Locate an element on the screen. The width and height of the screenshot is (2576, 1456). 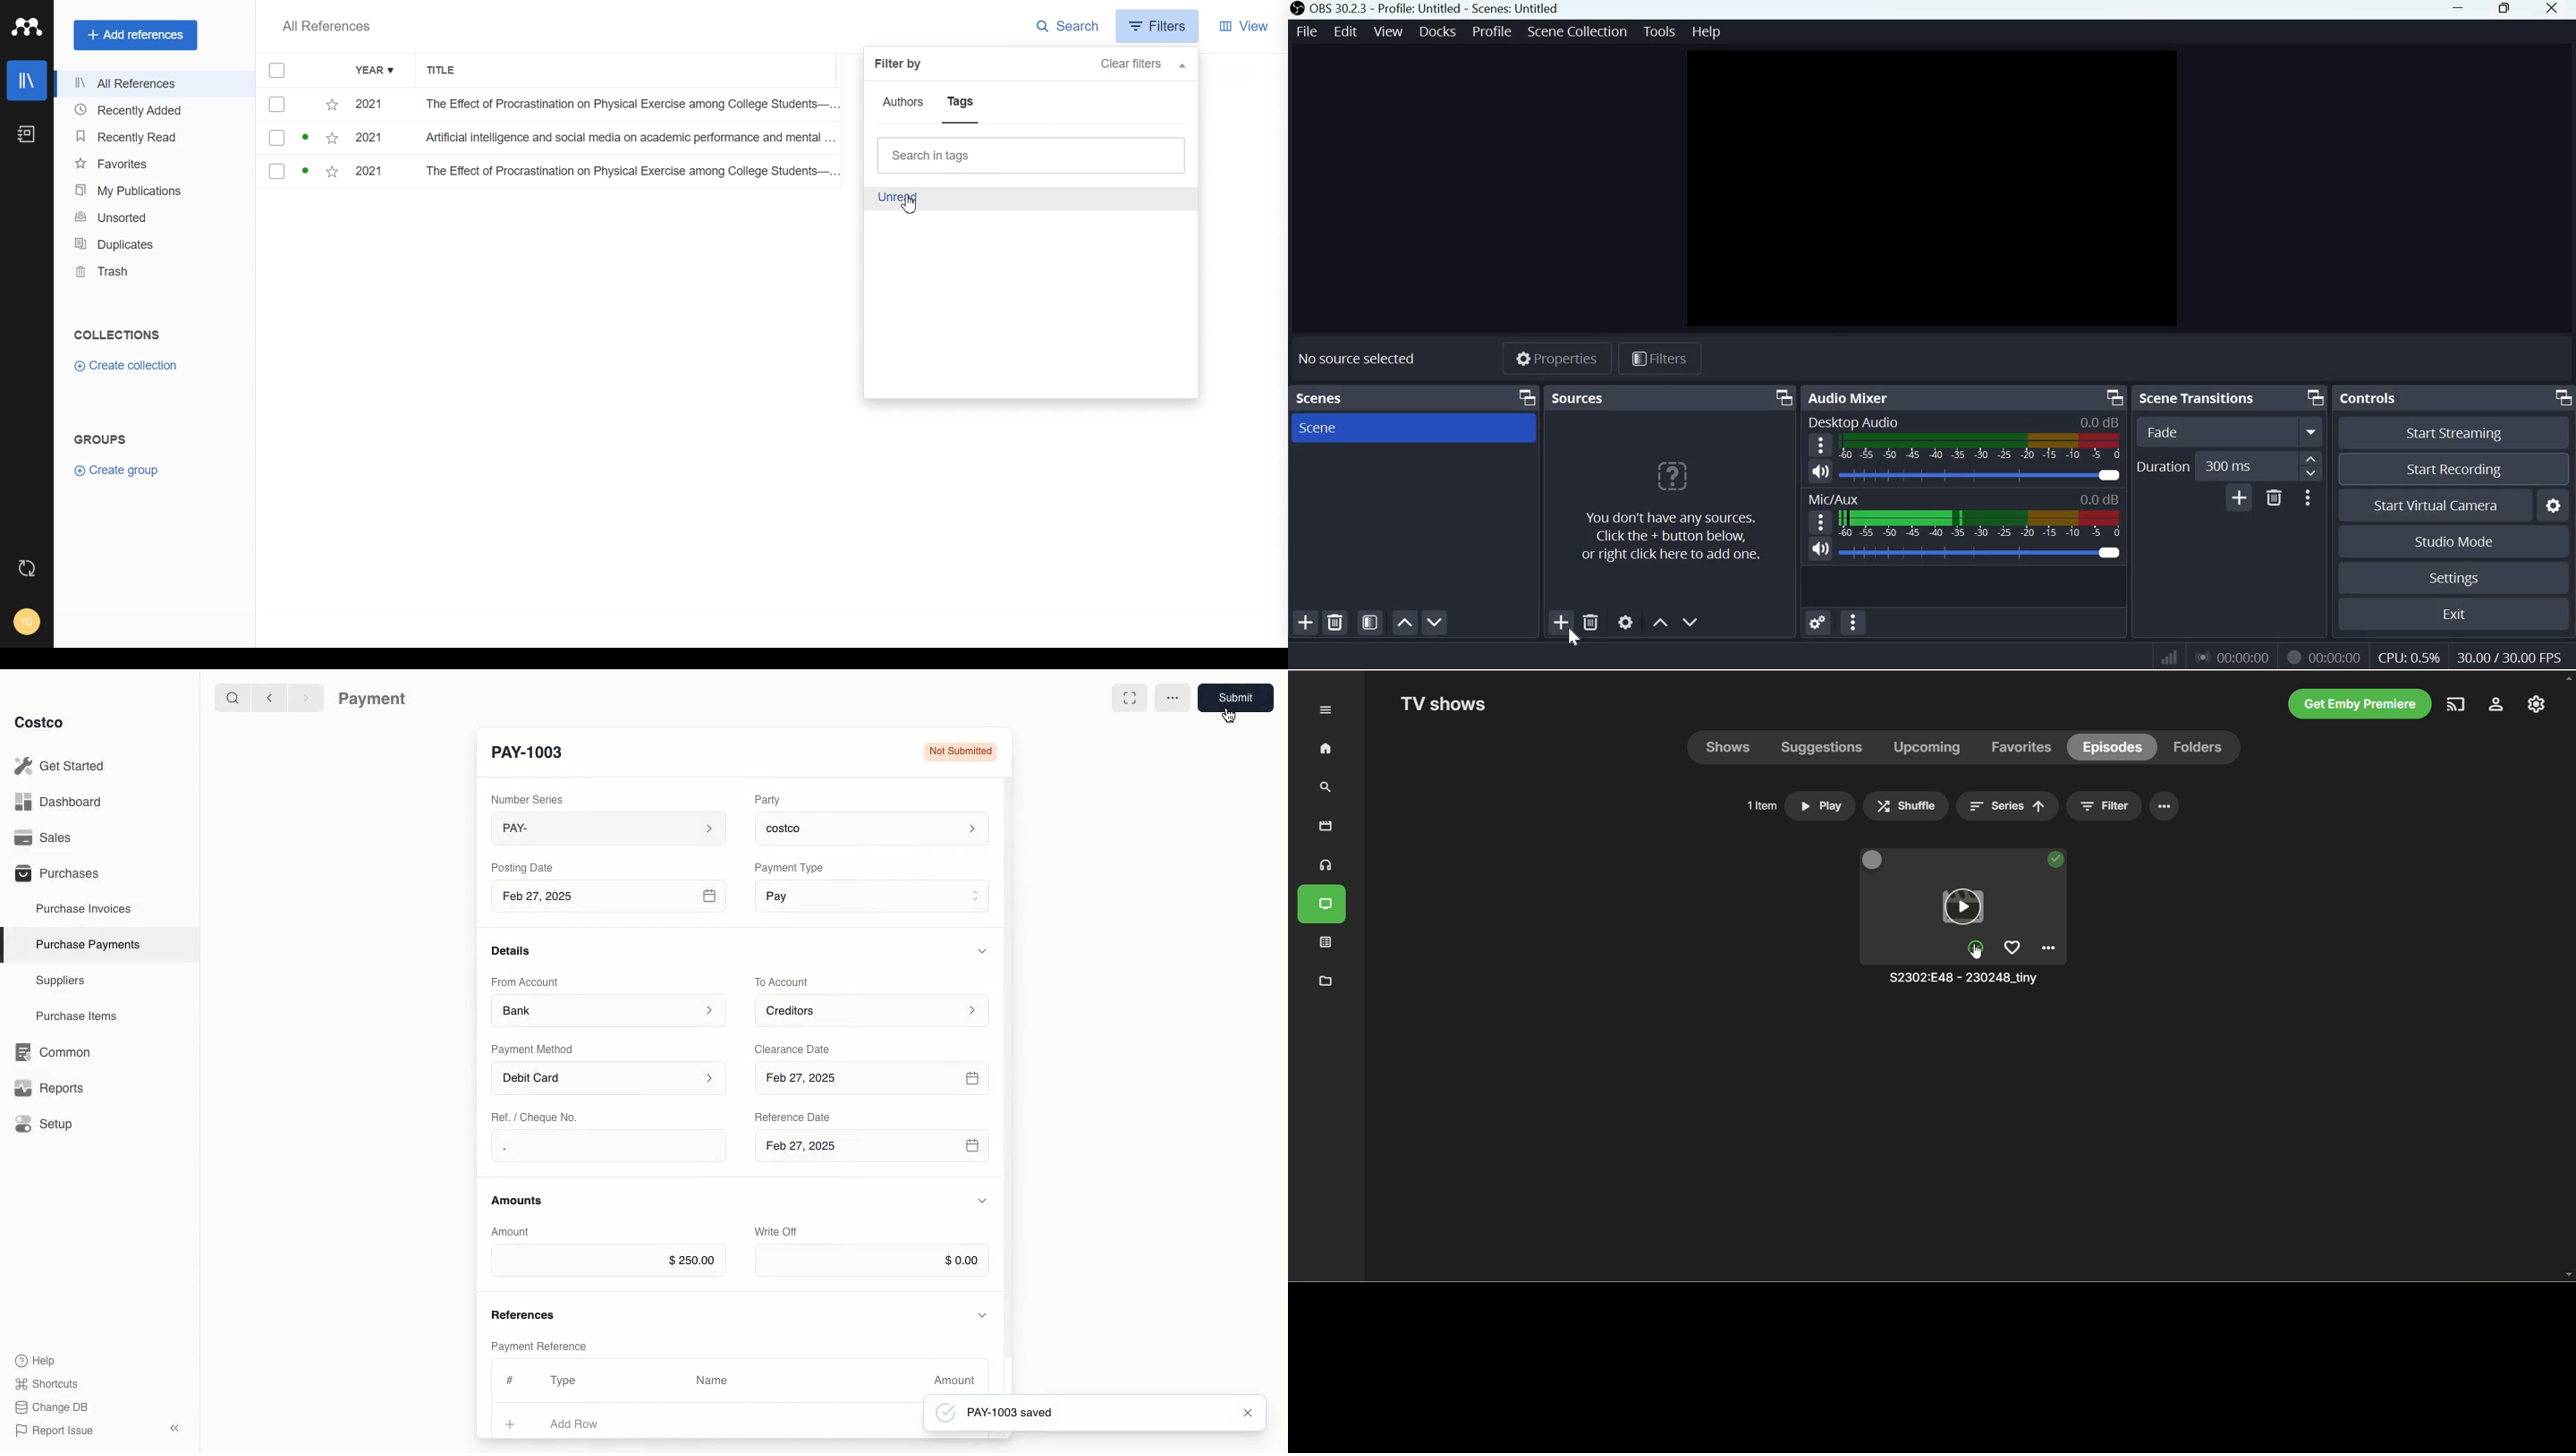
Help is located at coordinates (35, 1359).